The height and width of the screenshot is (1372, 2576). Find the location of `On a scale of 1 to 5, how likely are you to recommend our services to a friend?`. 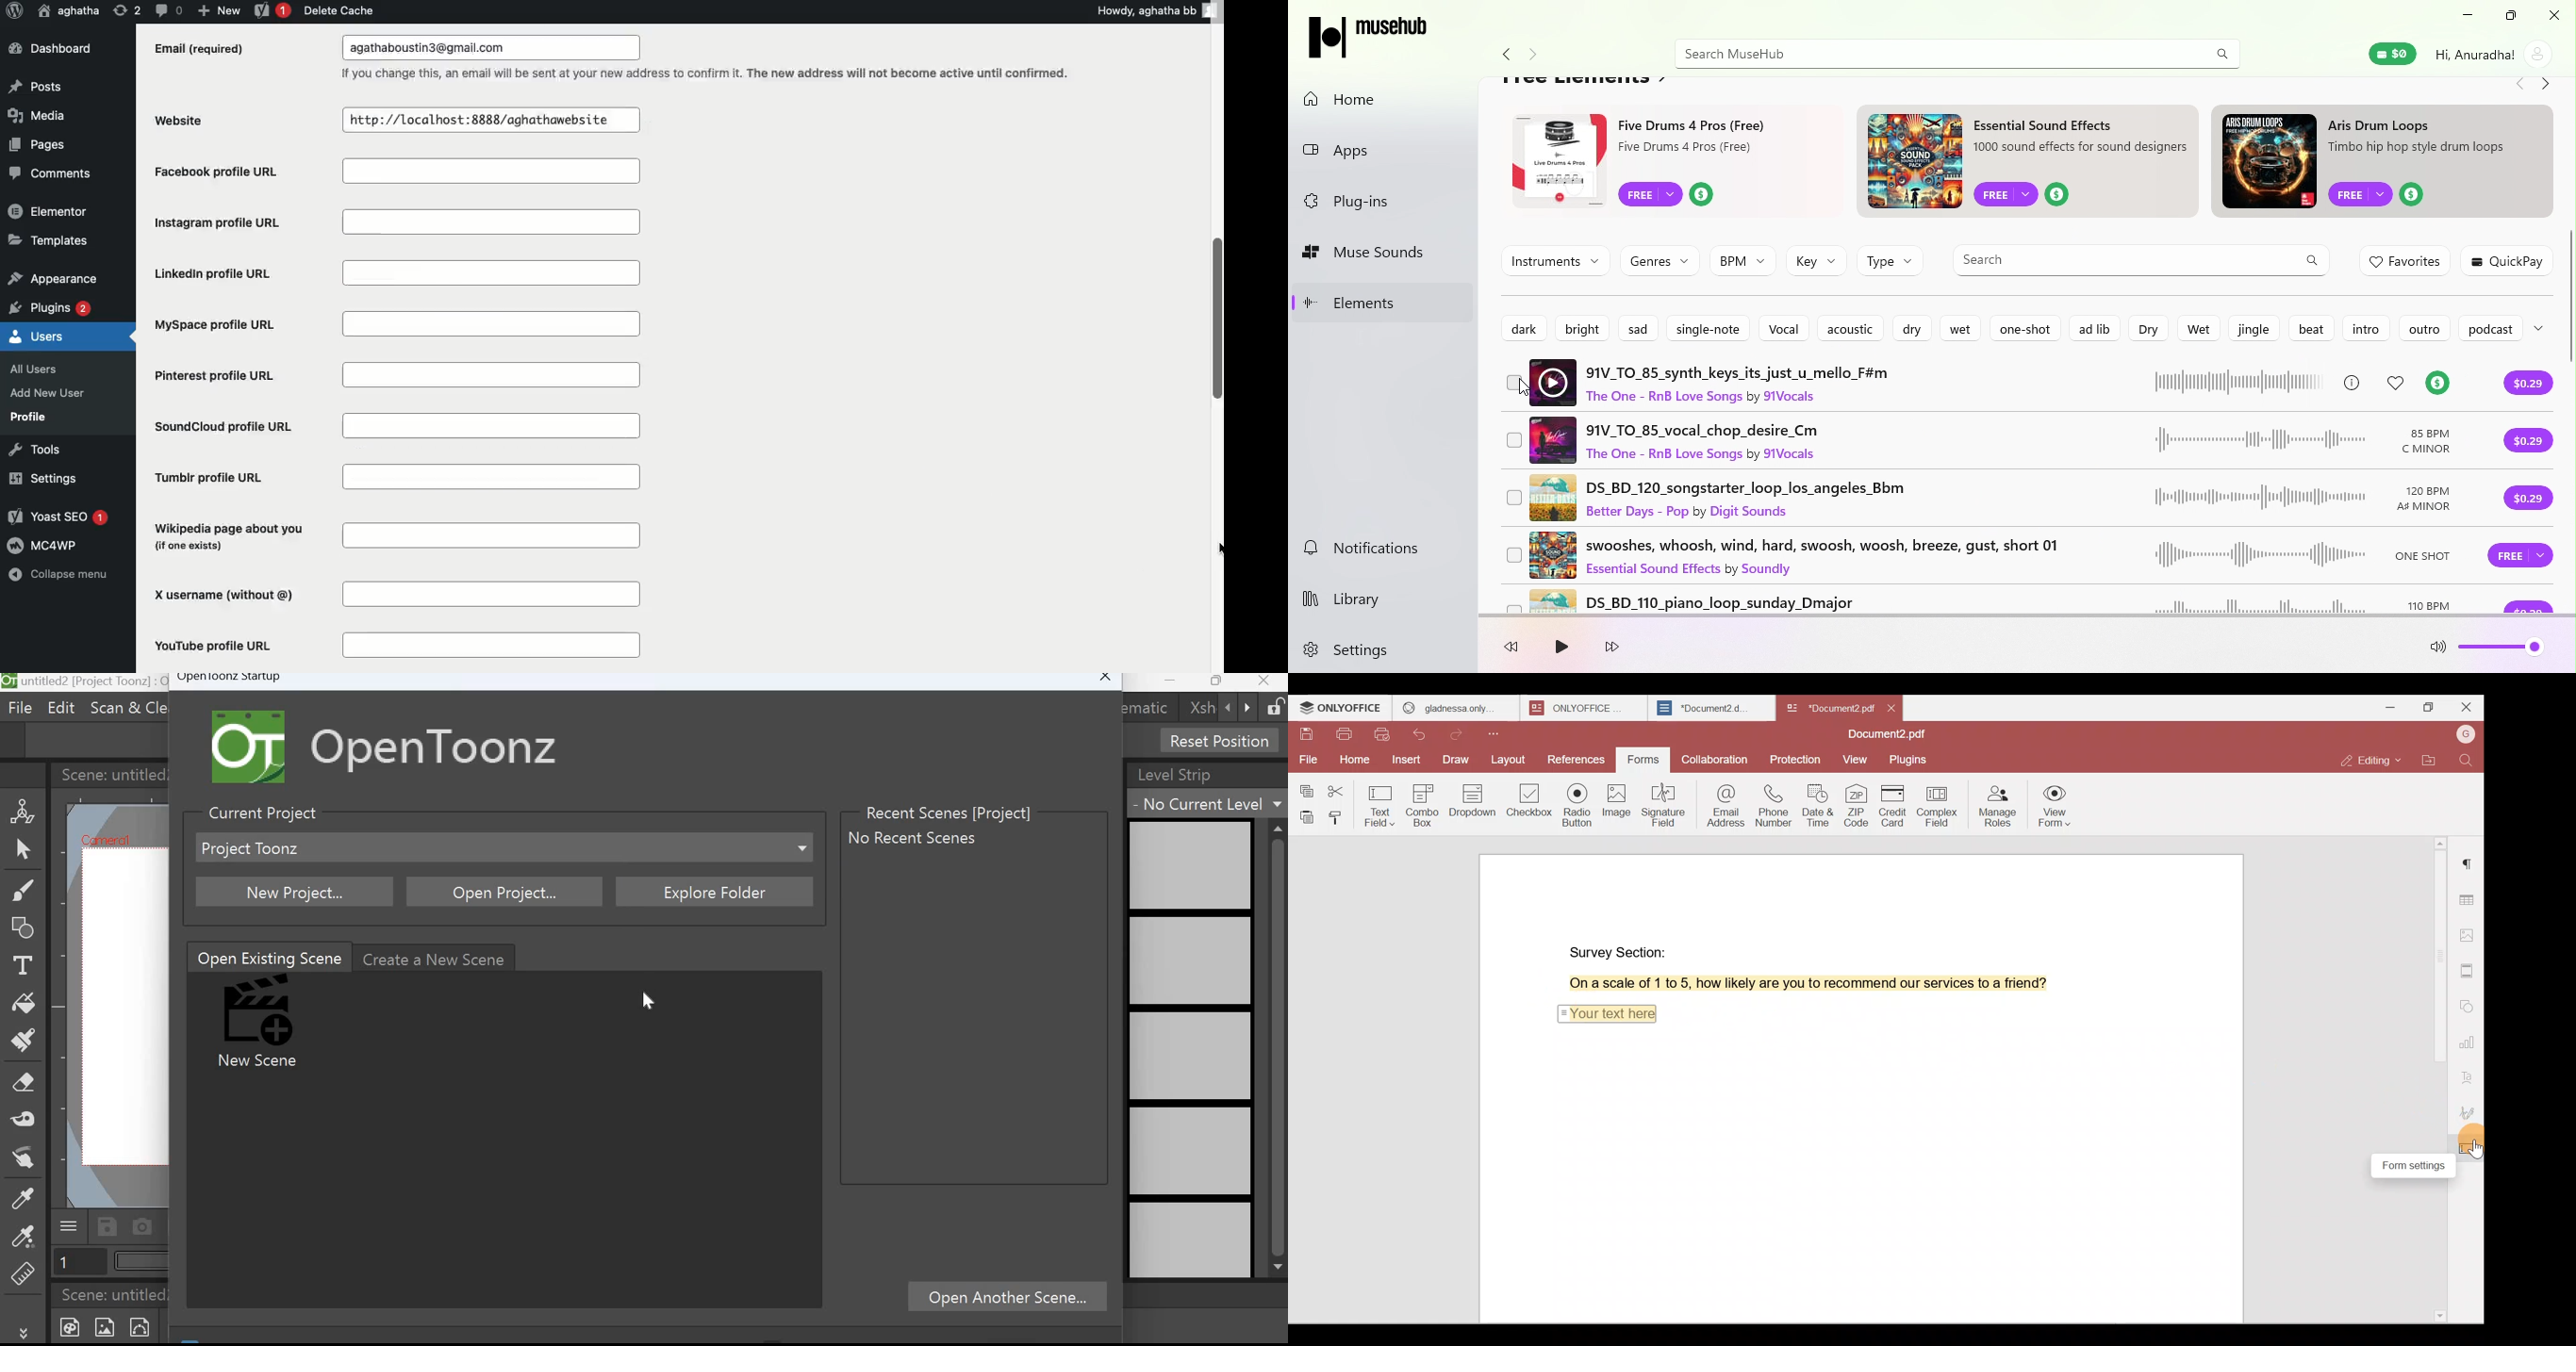

On a scale of 1 to 5, how likely are you to recommend our services to a friend? is located at coordinates (1817, 983).